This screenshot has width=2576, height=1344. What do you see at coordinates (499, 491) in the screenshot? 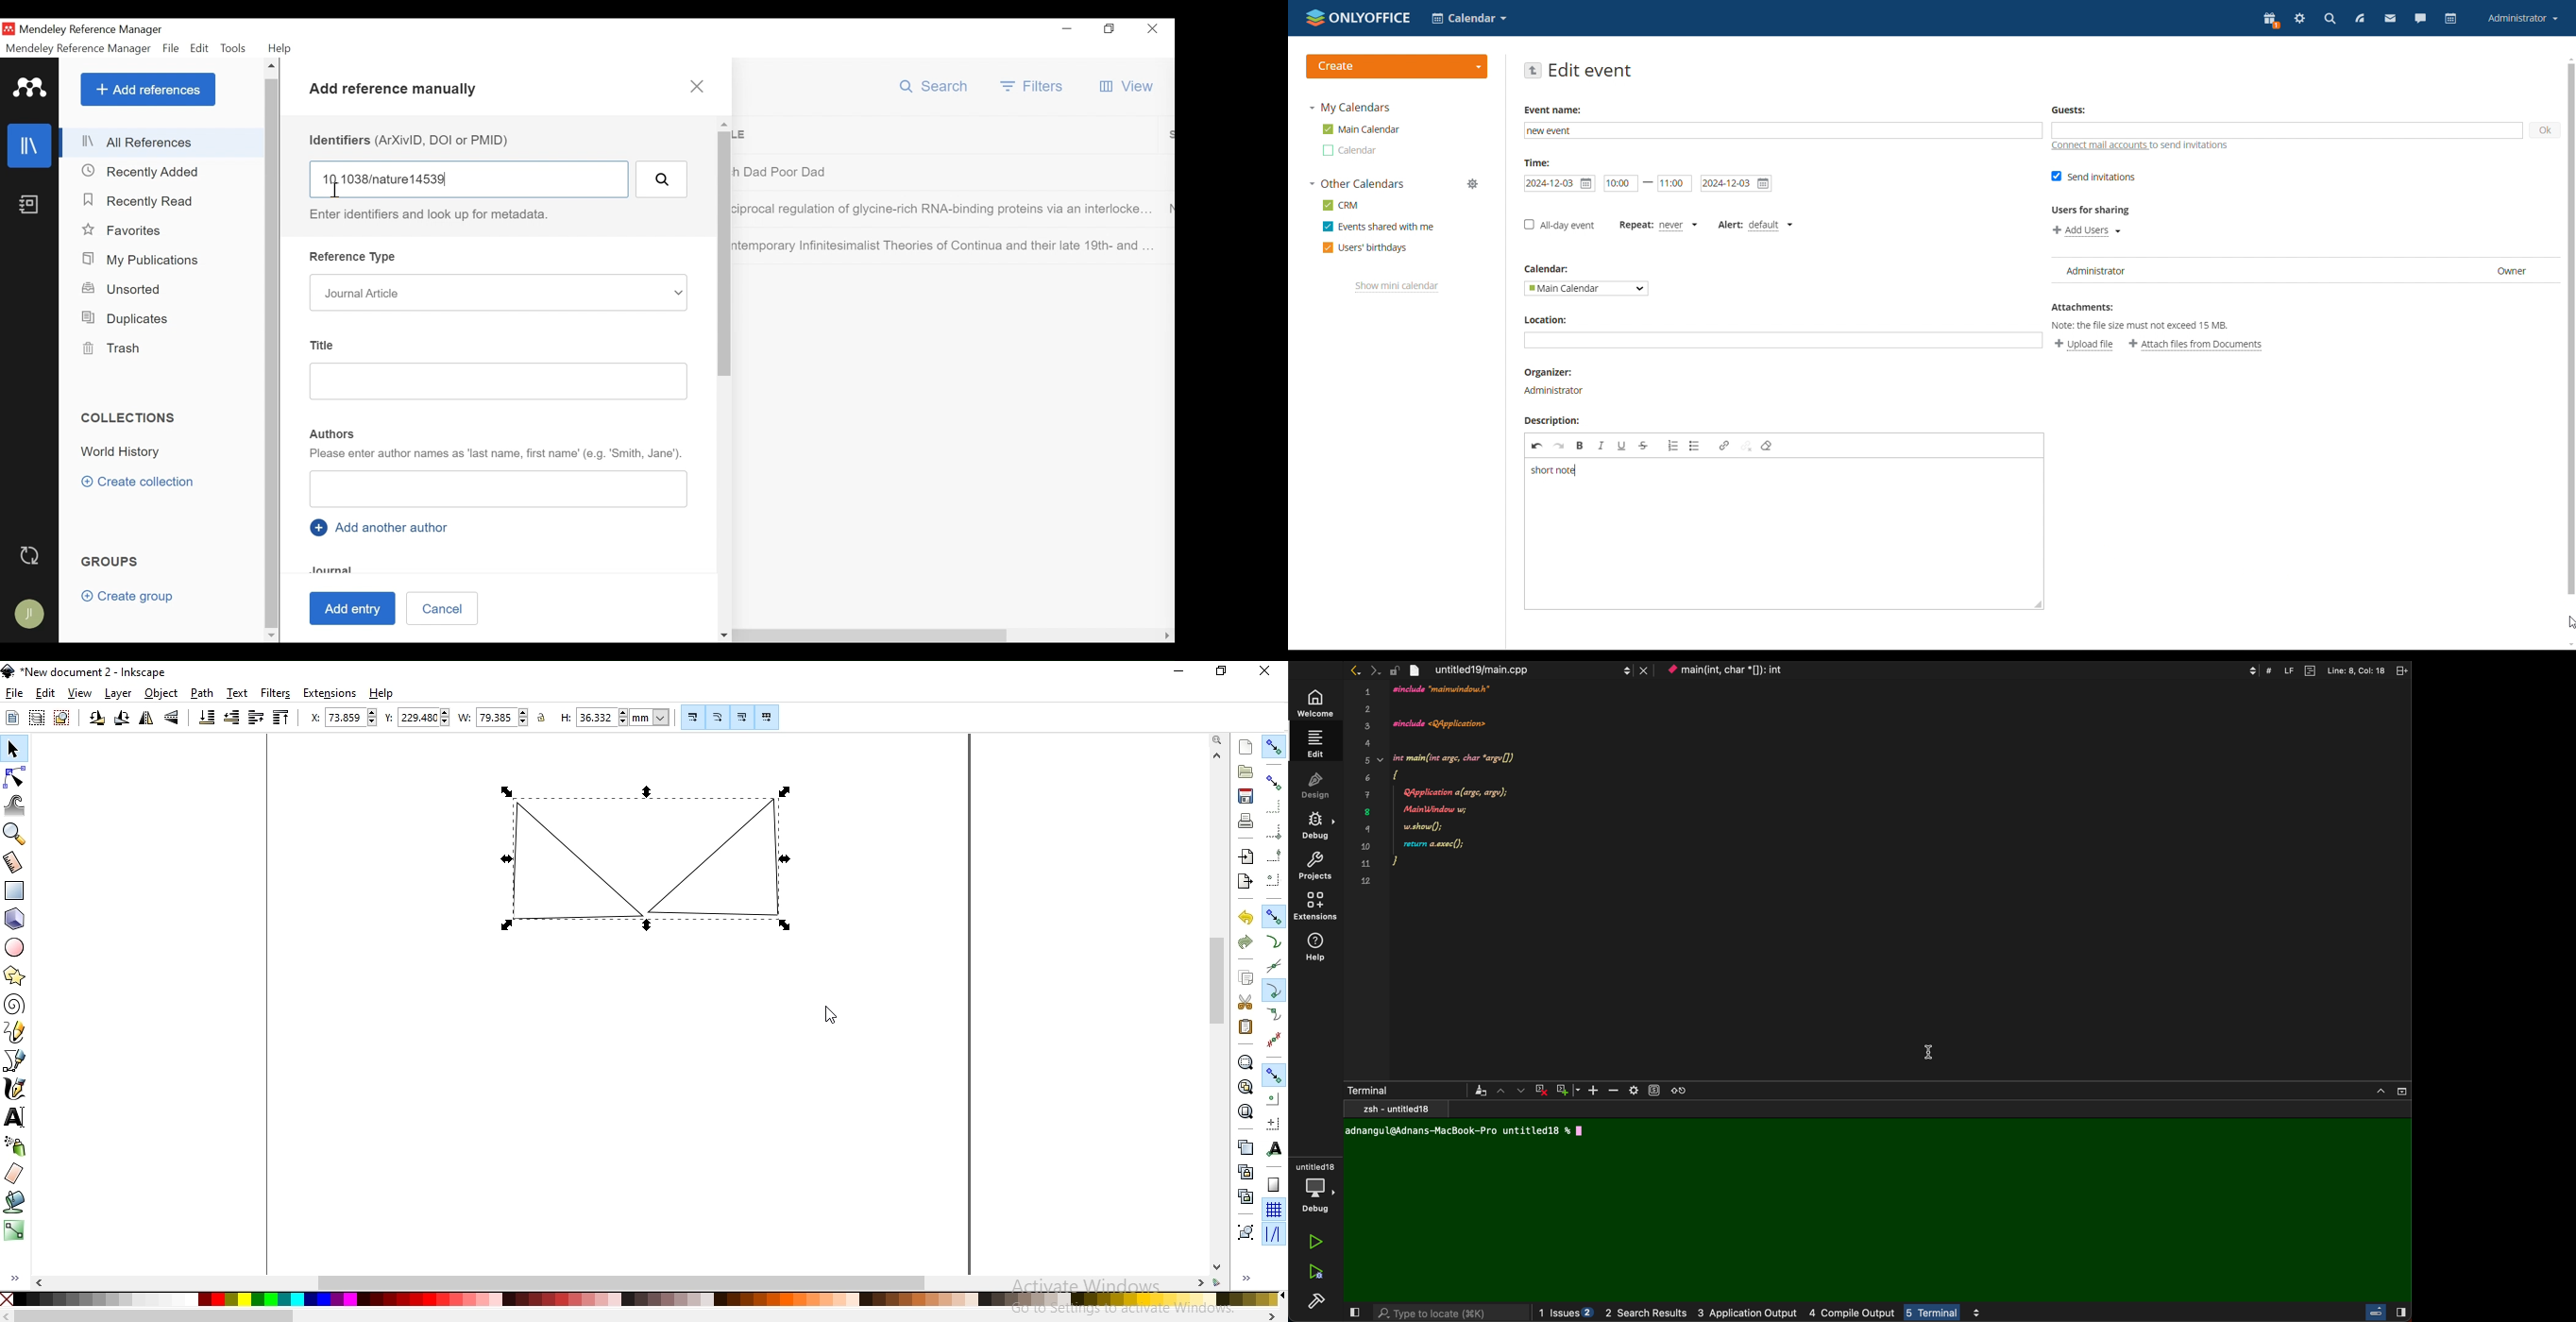
I see `Name box` at bounding box center [499, 491].